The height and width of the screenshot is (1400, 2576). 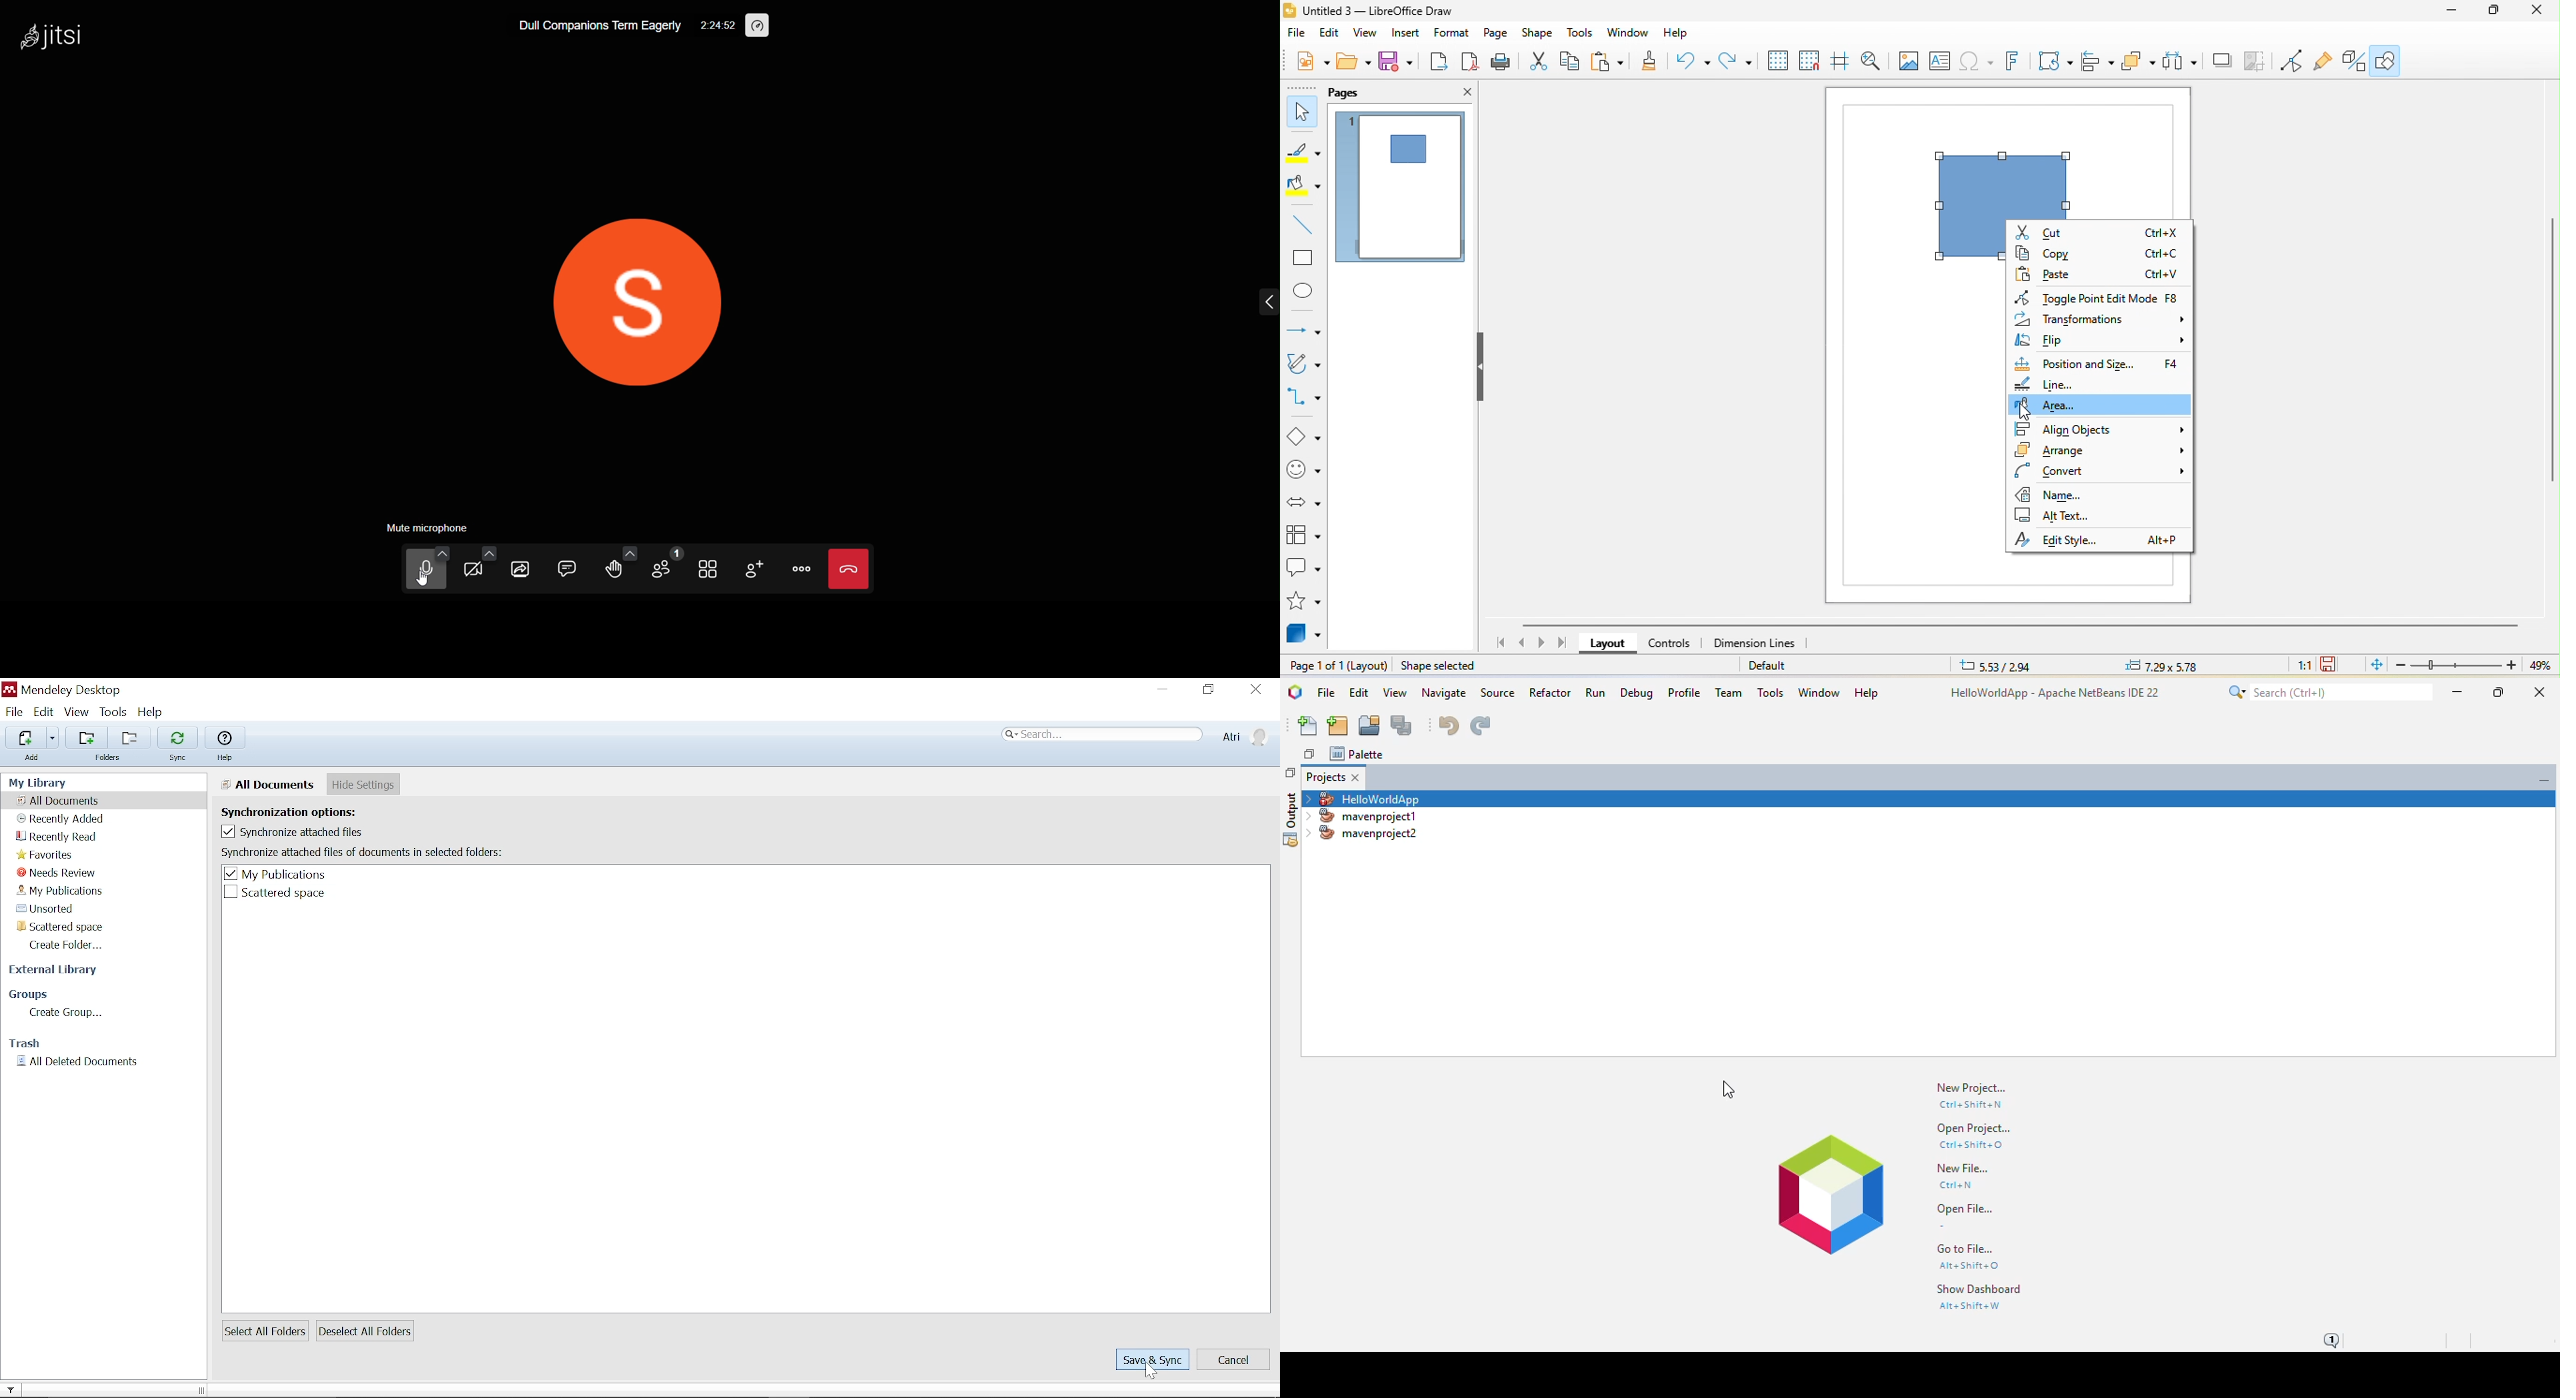 What do you see at coordinates (158, 713) in the screenshot?
I see `Help` at bounding box center [158, 713].